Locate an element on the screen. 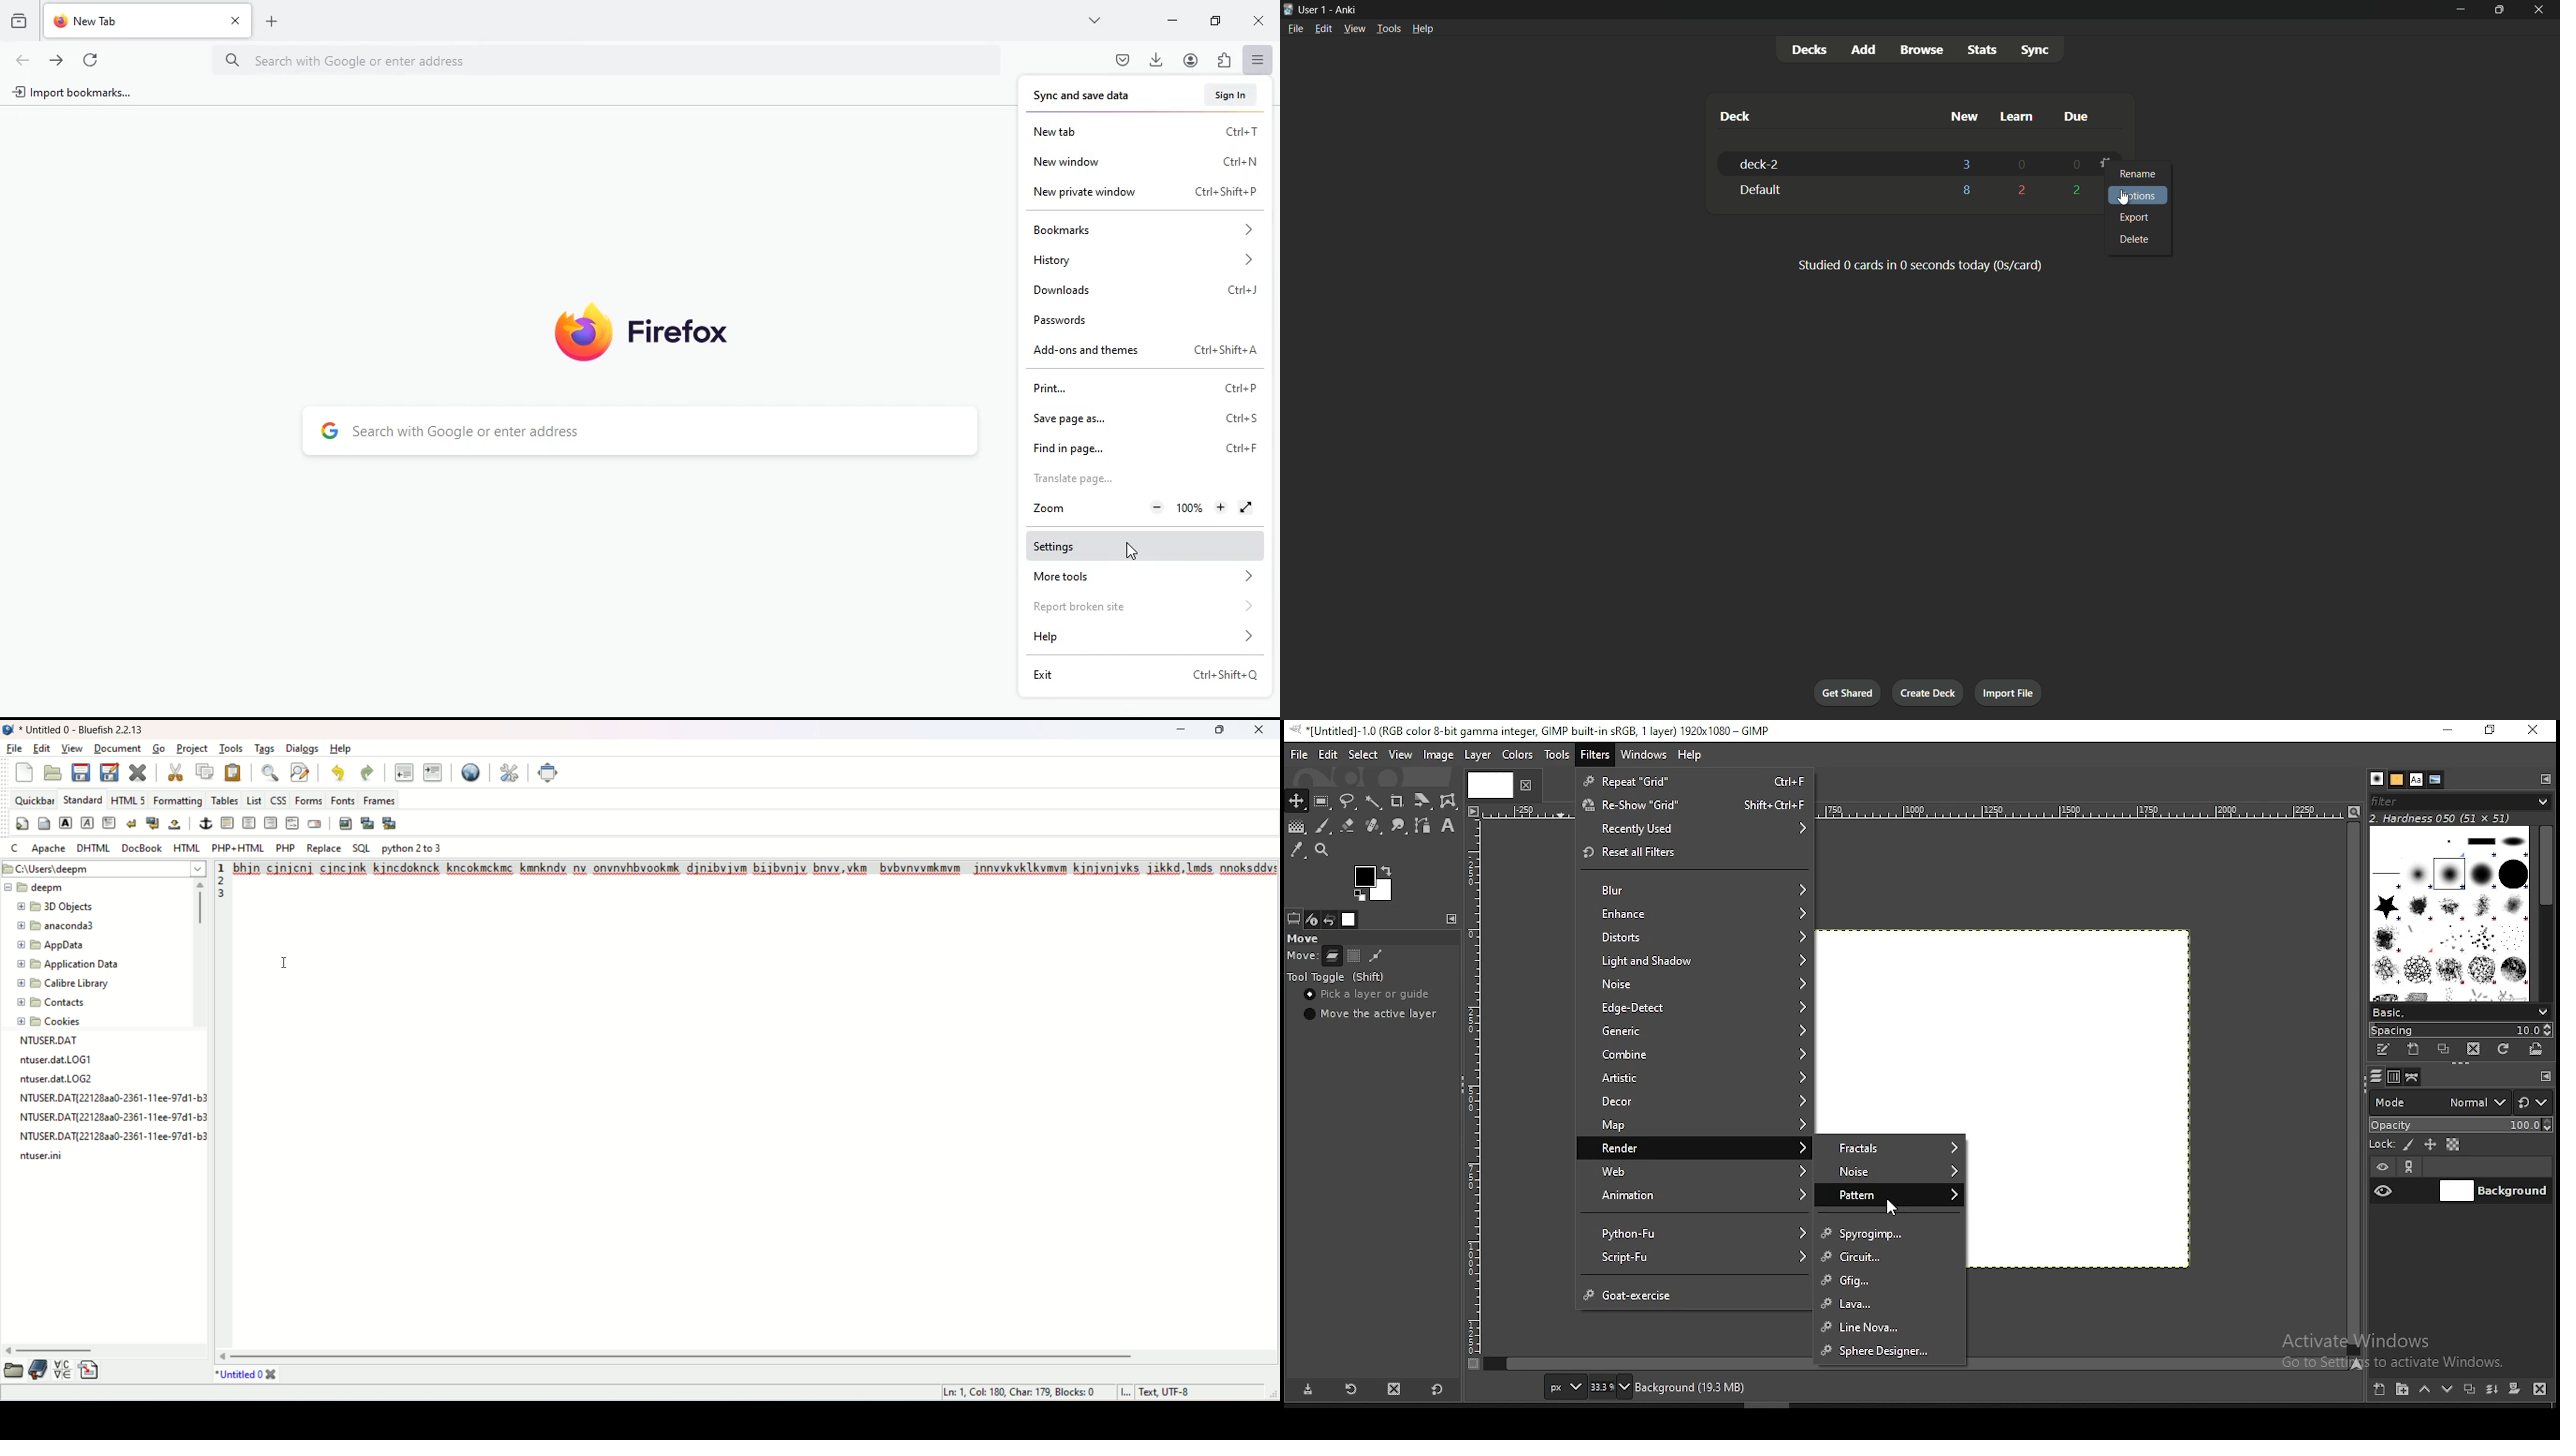 The height and width of the screenshot is (1456, 2576). python 2 to 3 is located at coordinates (412, 848).